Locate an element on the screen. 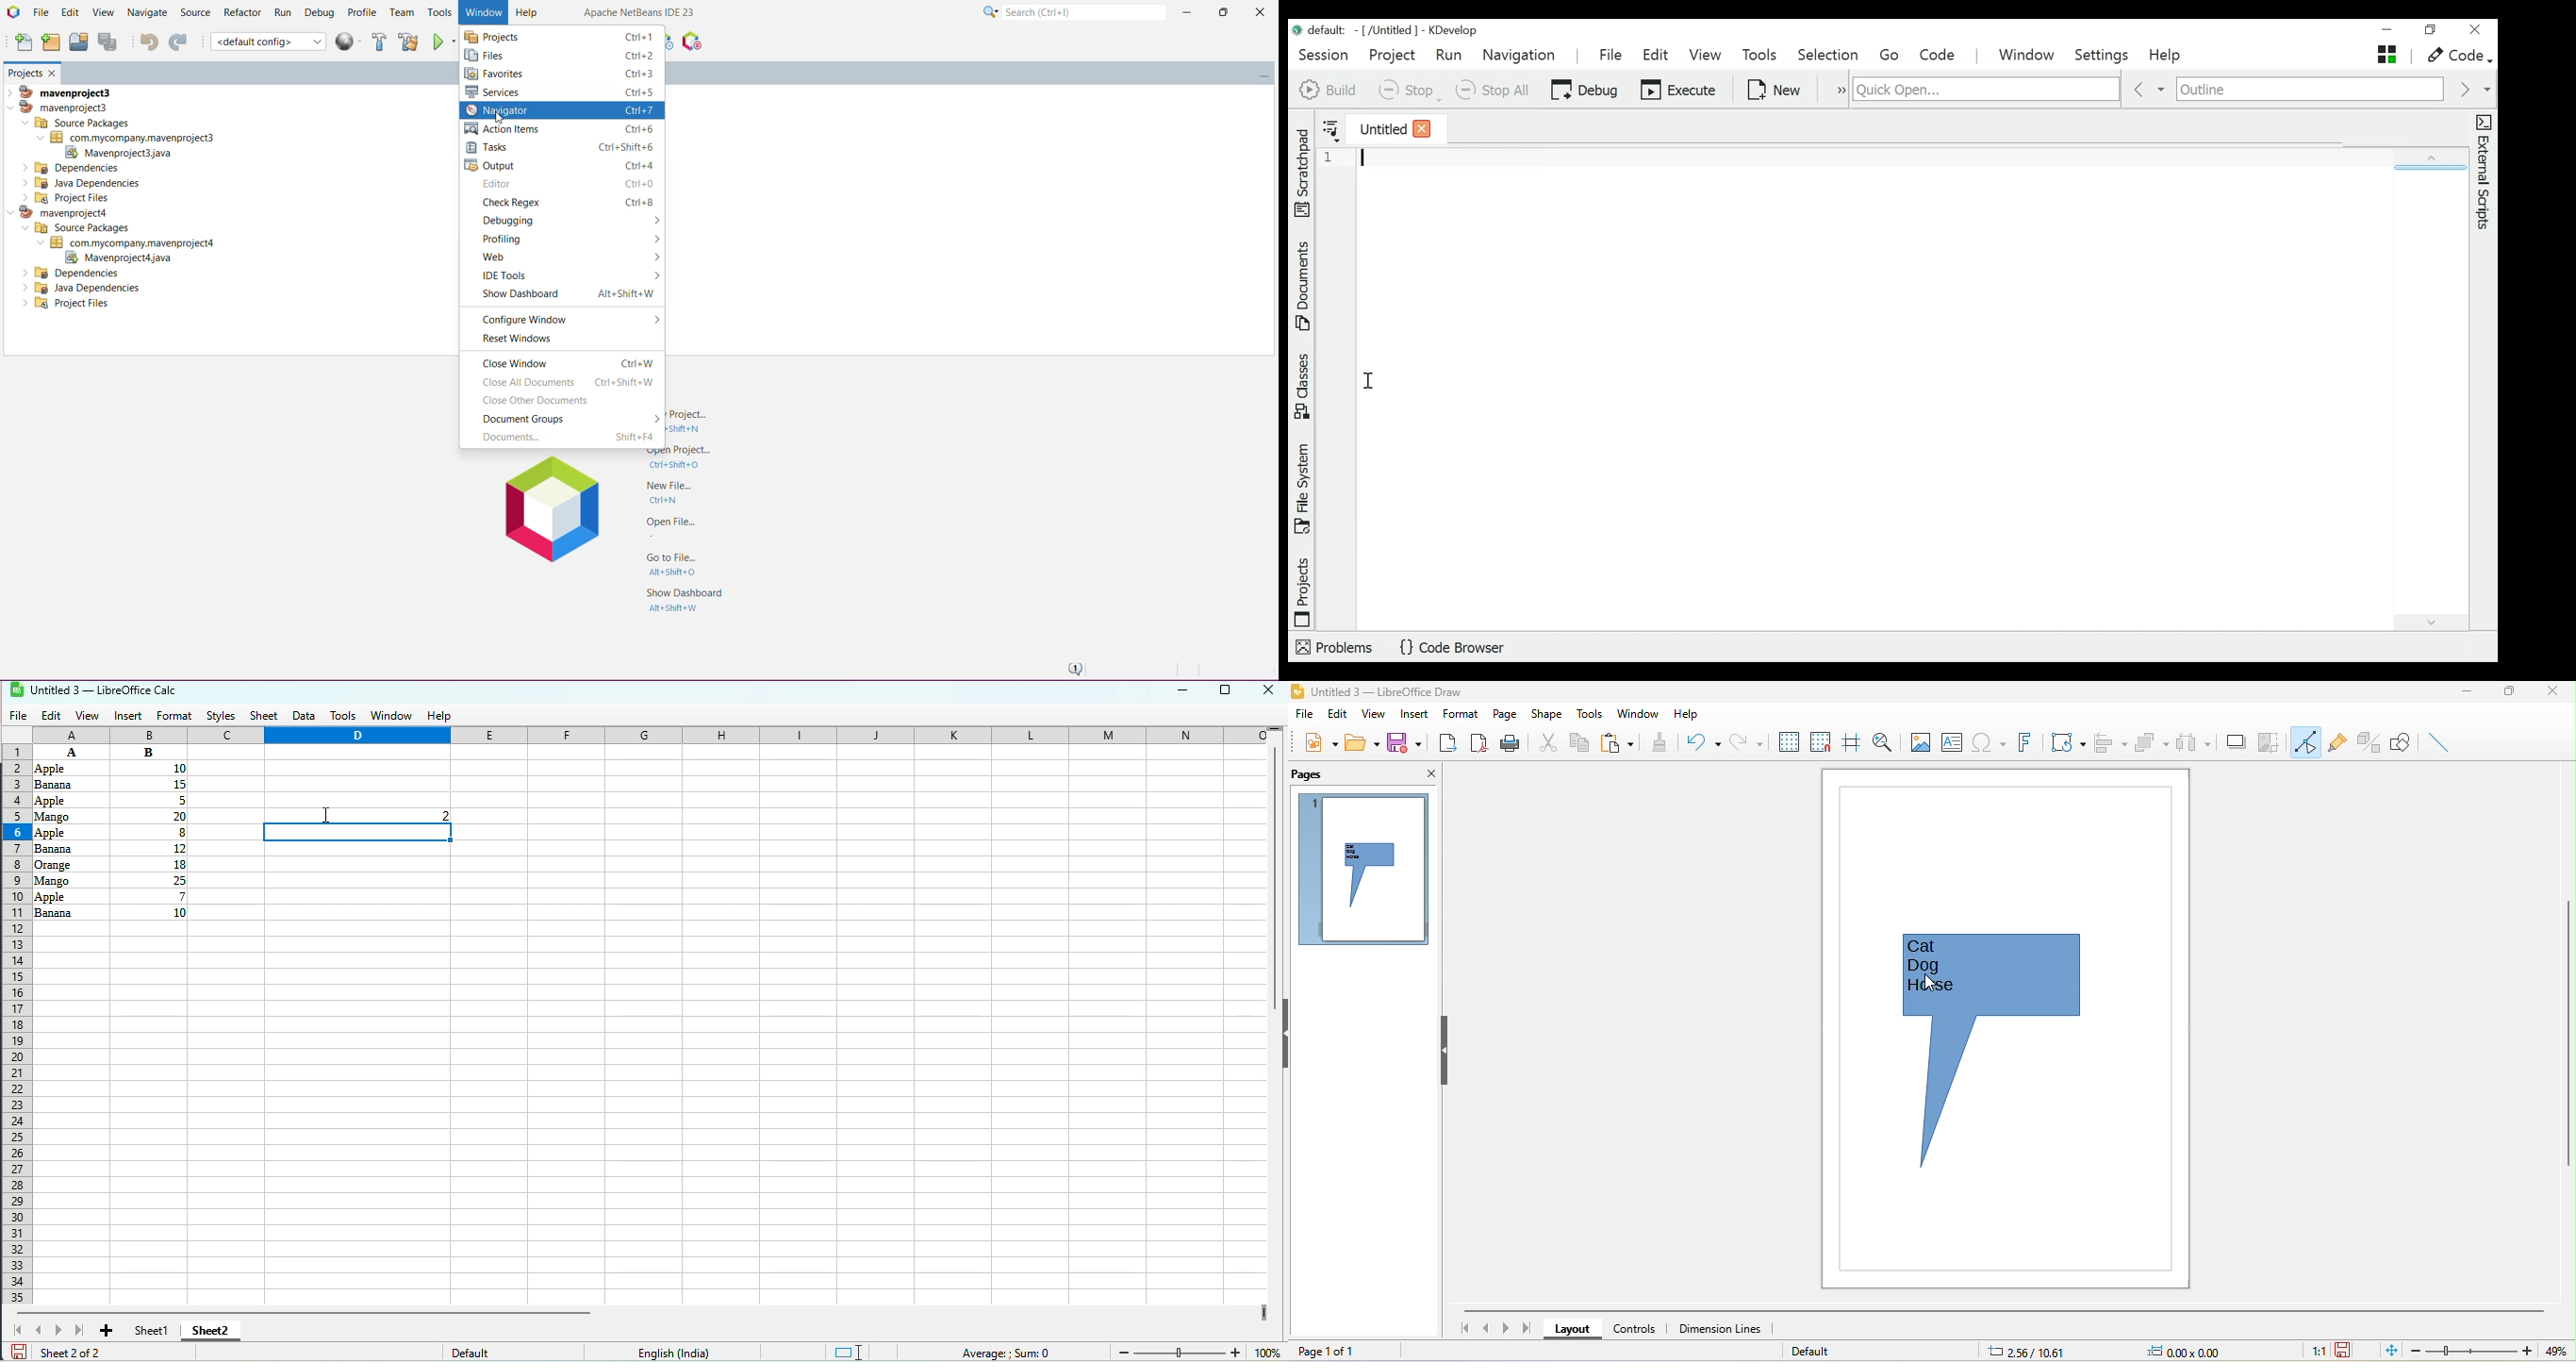 This screenshot has width=2576, height=1372. helpline while moving is located at coordinates (1852, 744).